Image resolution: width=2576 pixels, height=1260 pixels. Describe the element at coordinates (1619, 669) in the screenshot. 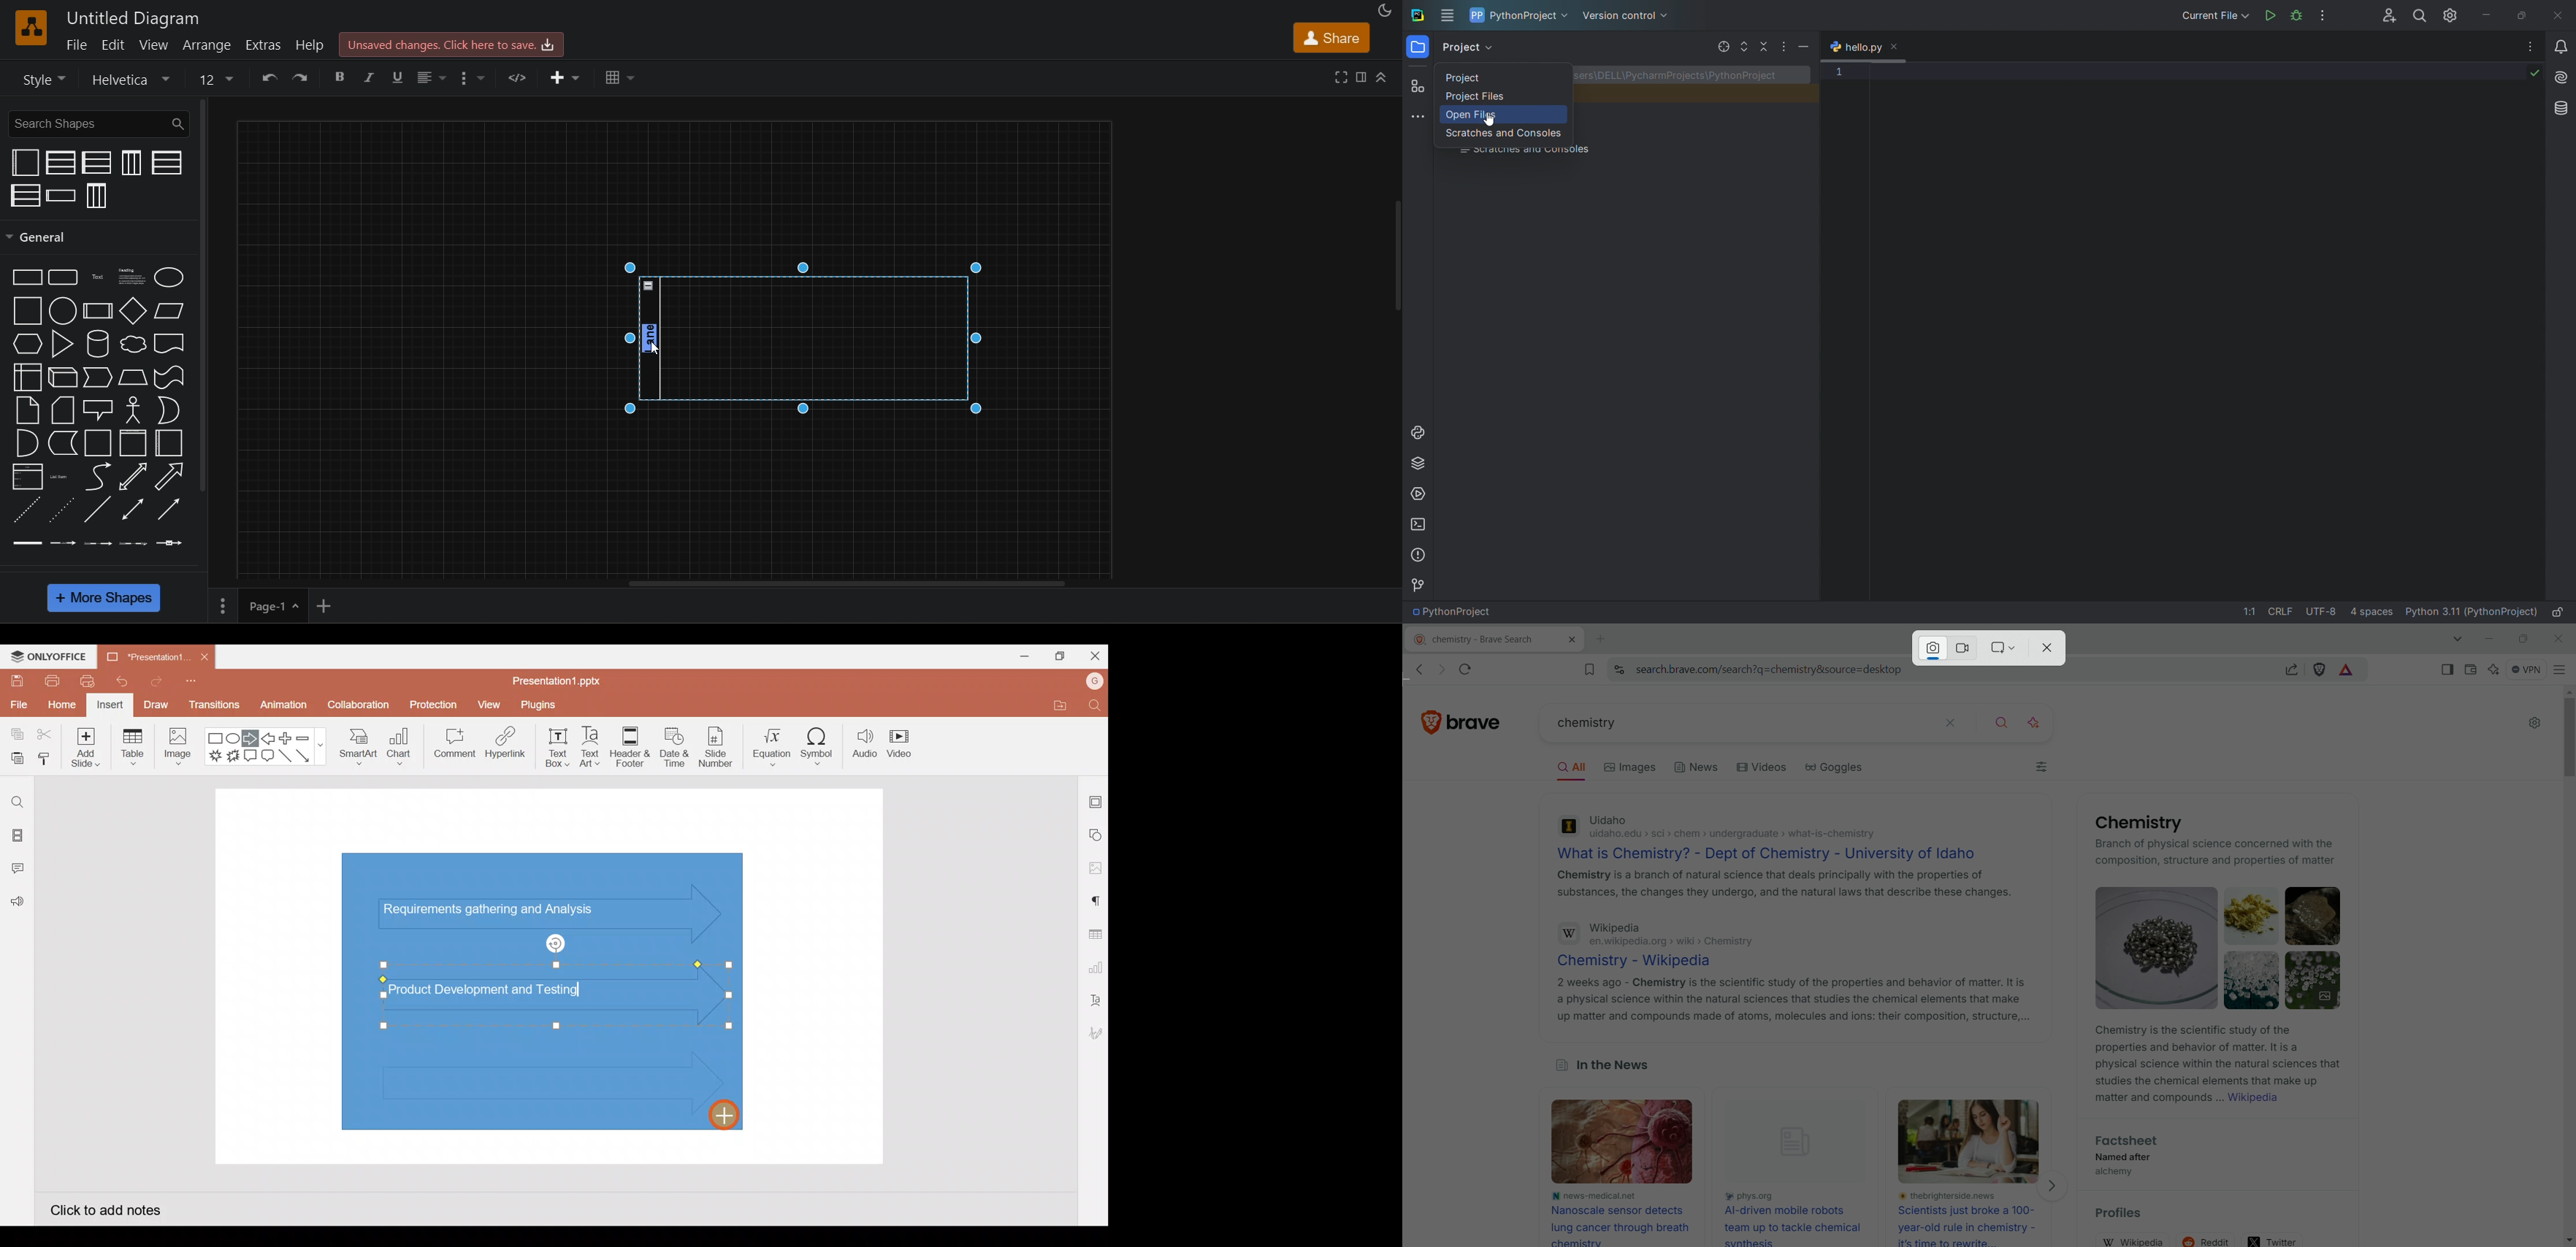

I see `view site information` at that location.